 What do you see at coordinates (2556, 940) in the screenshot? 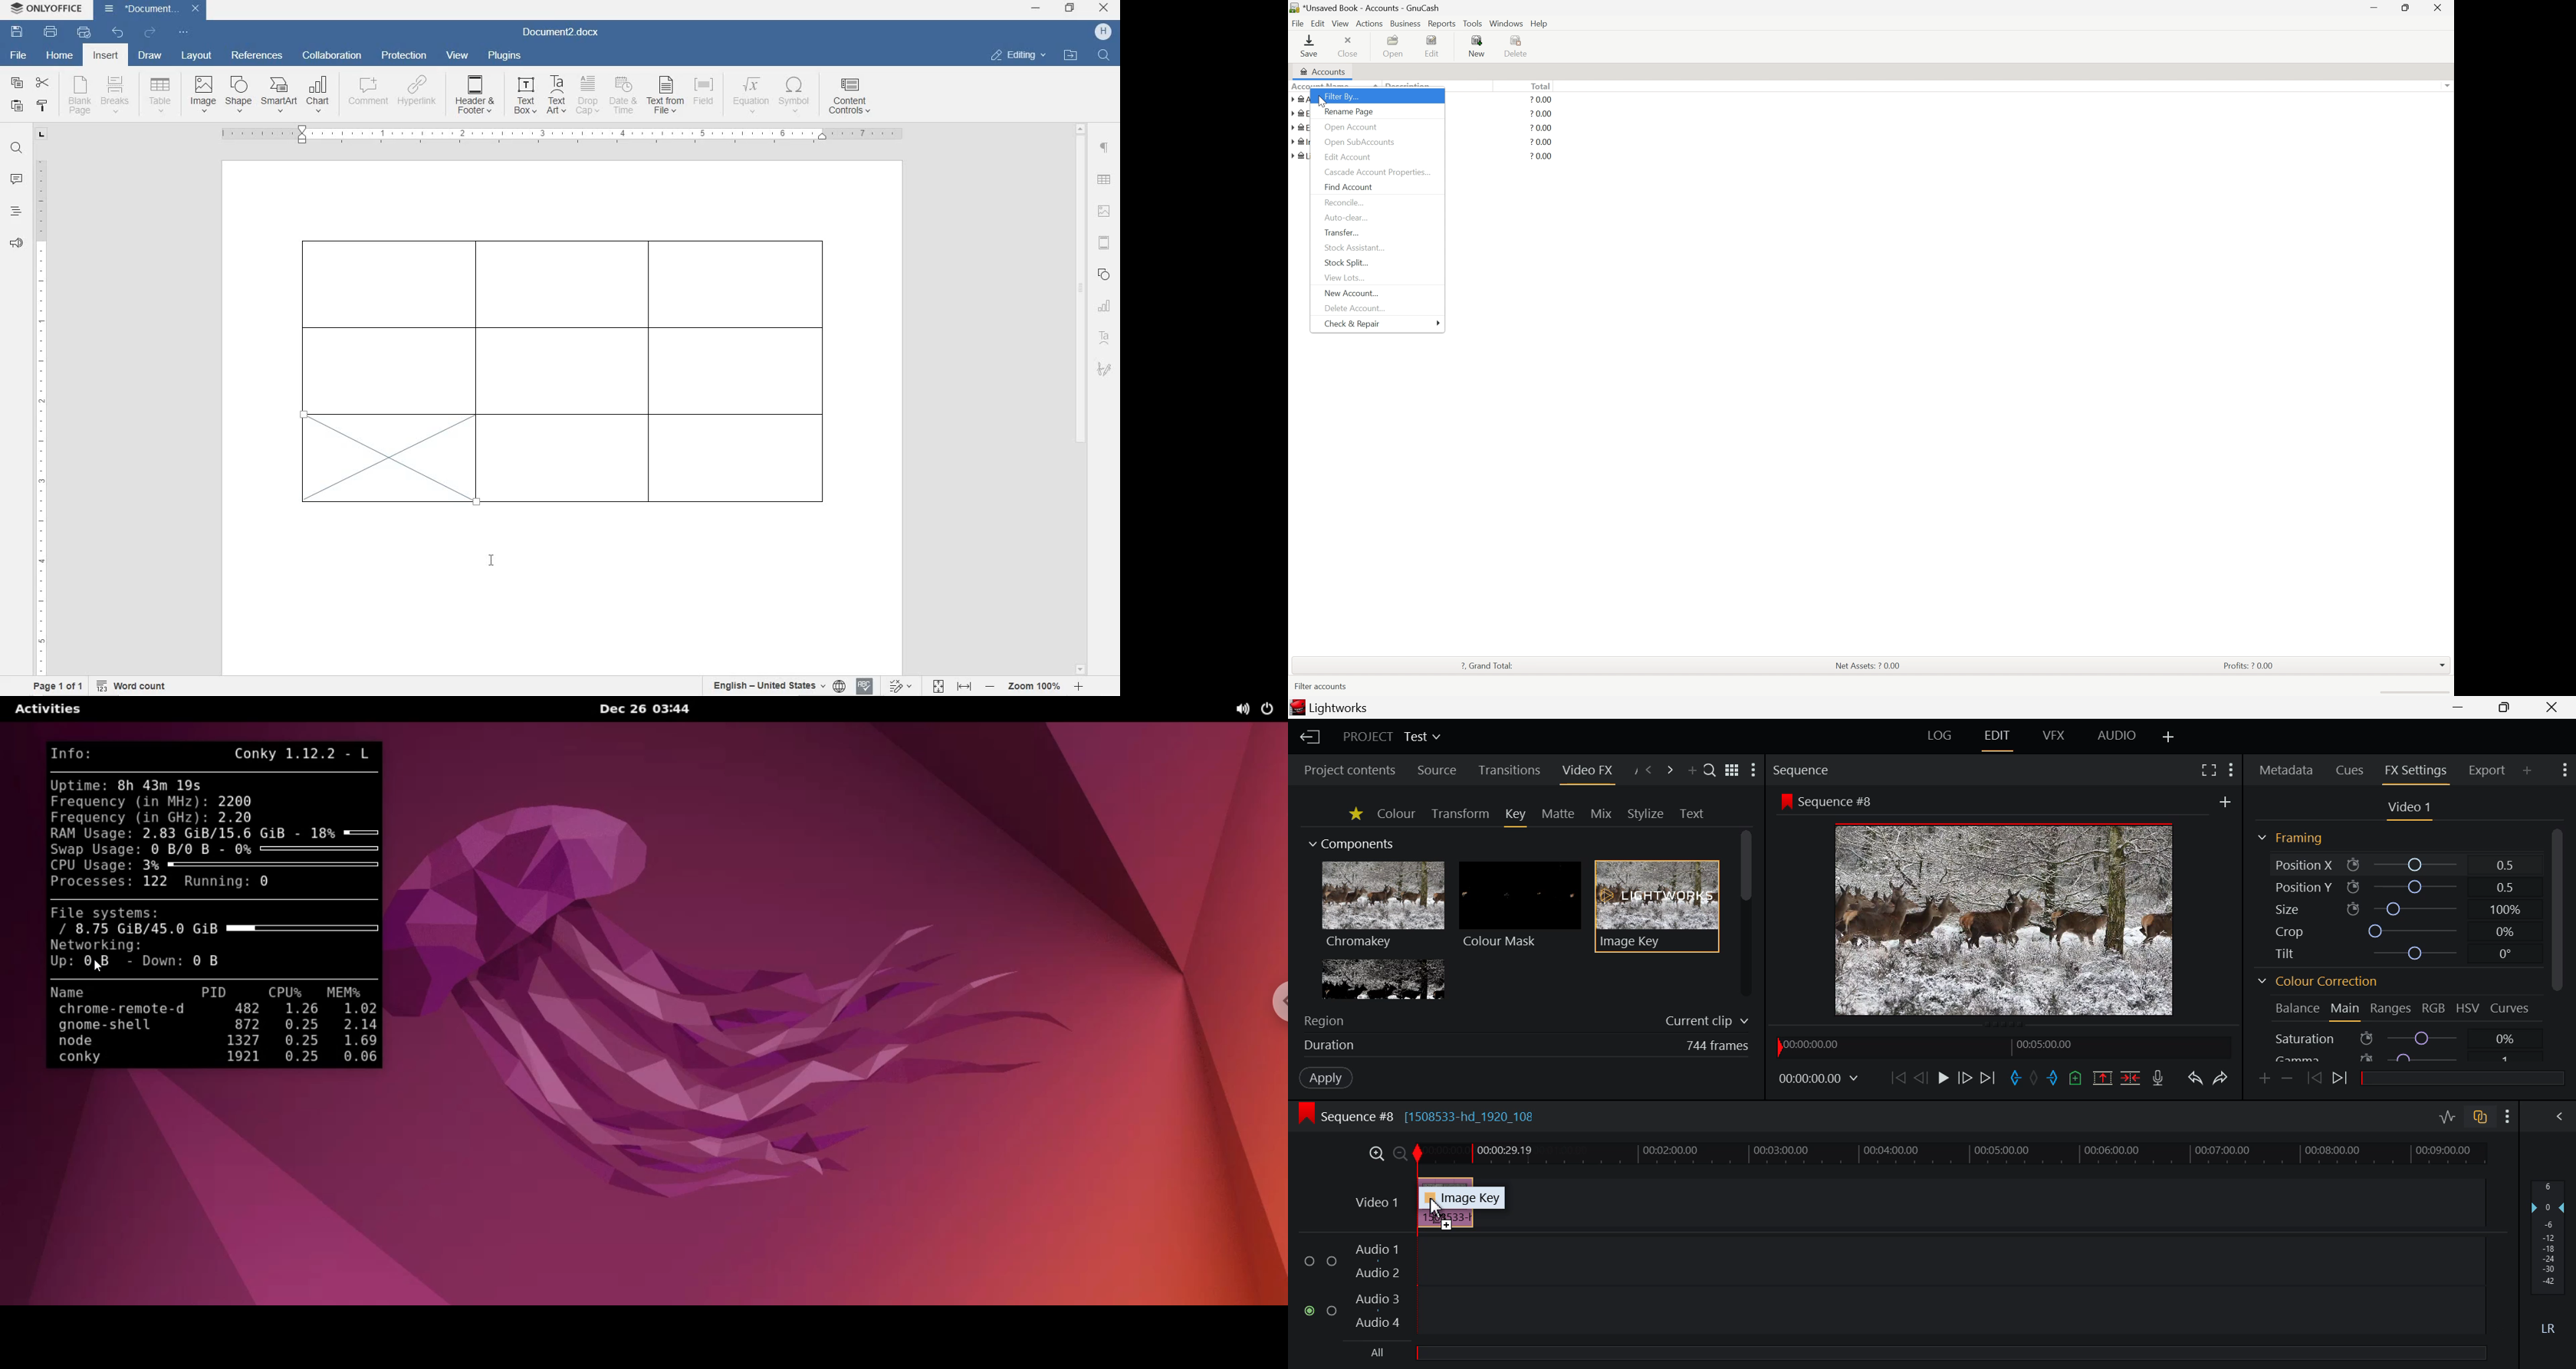
I see `Scroll Bar` at bounding box center [2556, 940].